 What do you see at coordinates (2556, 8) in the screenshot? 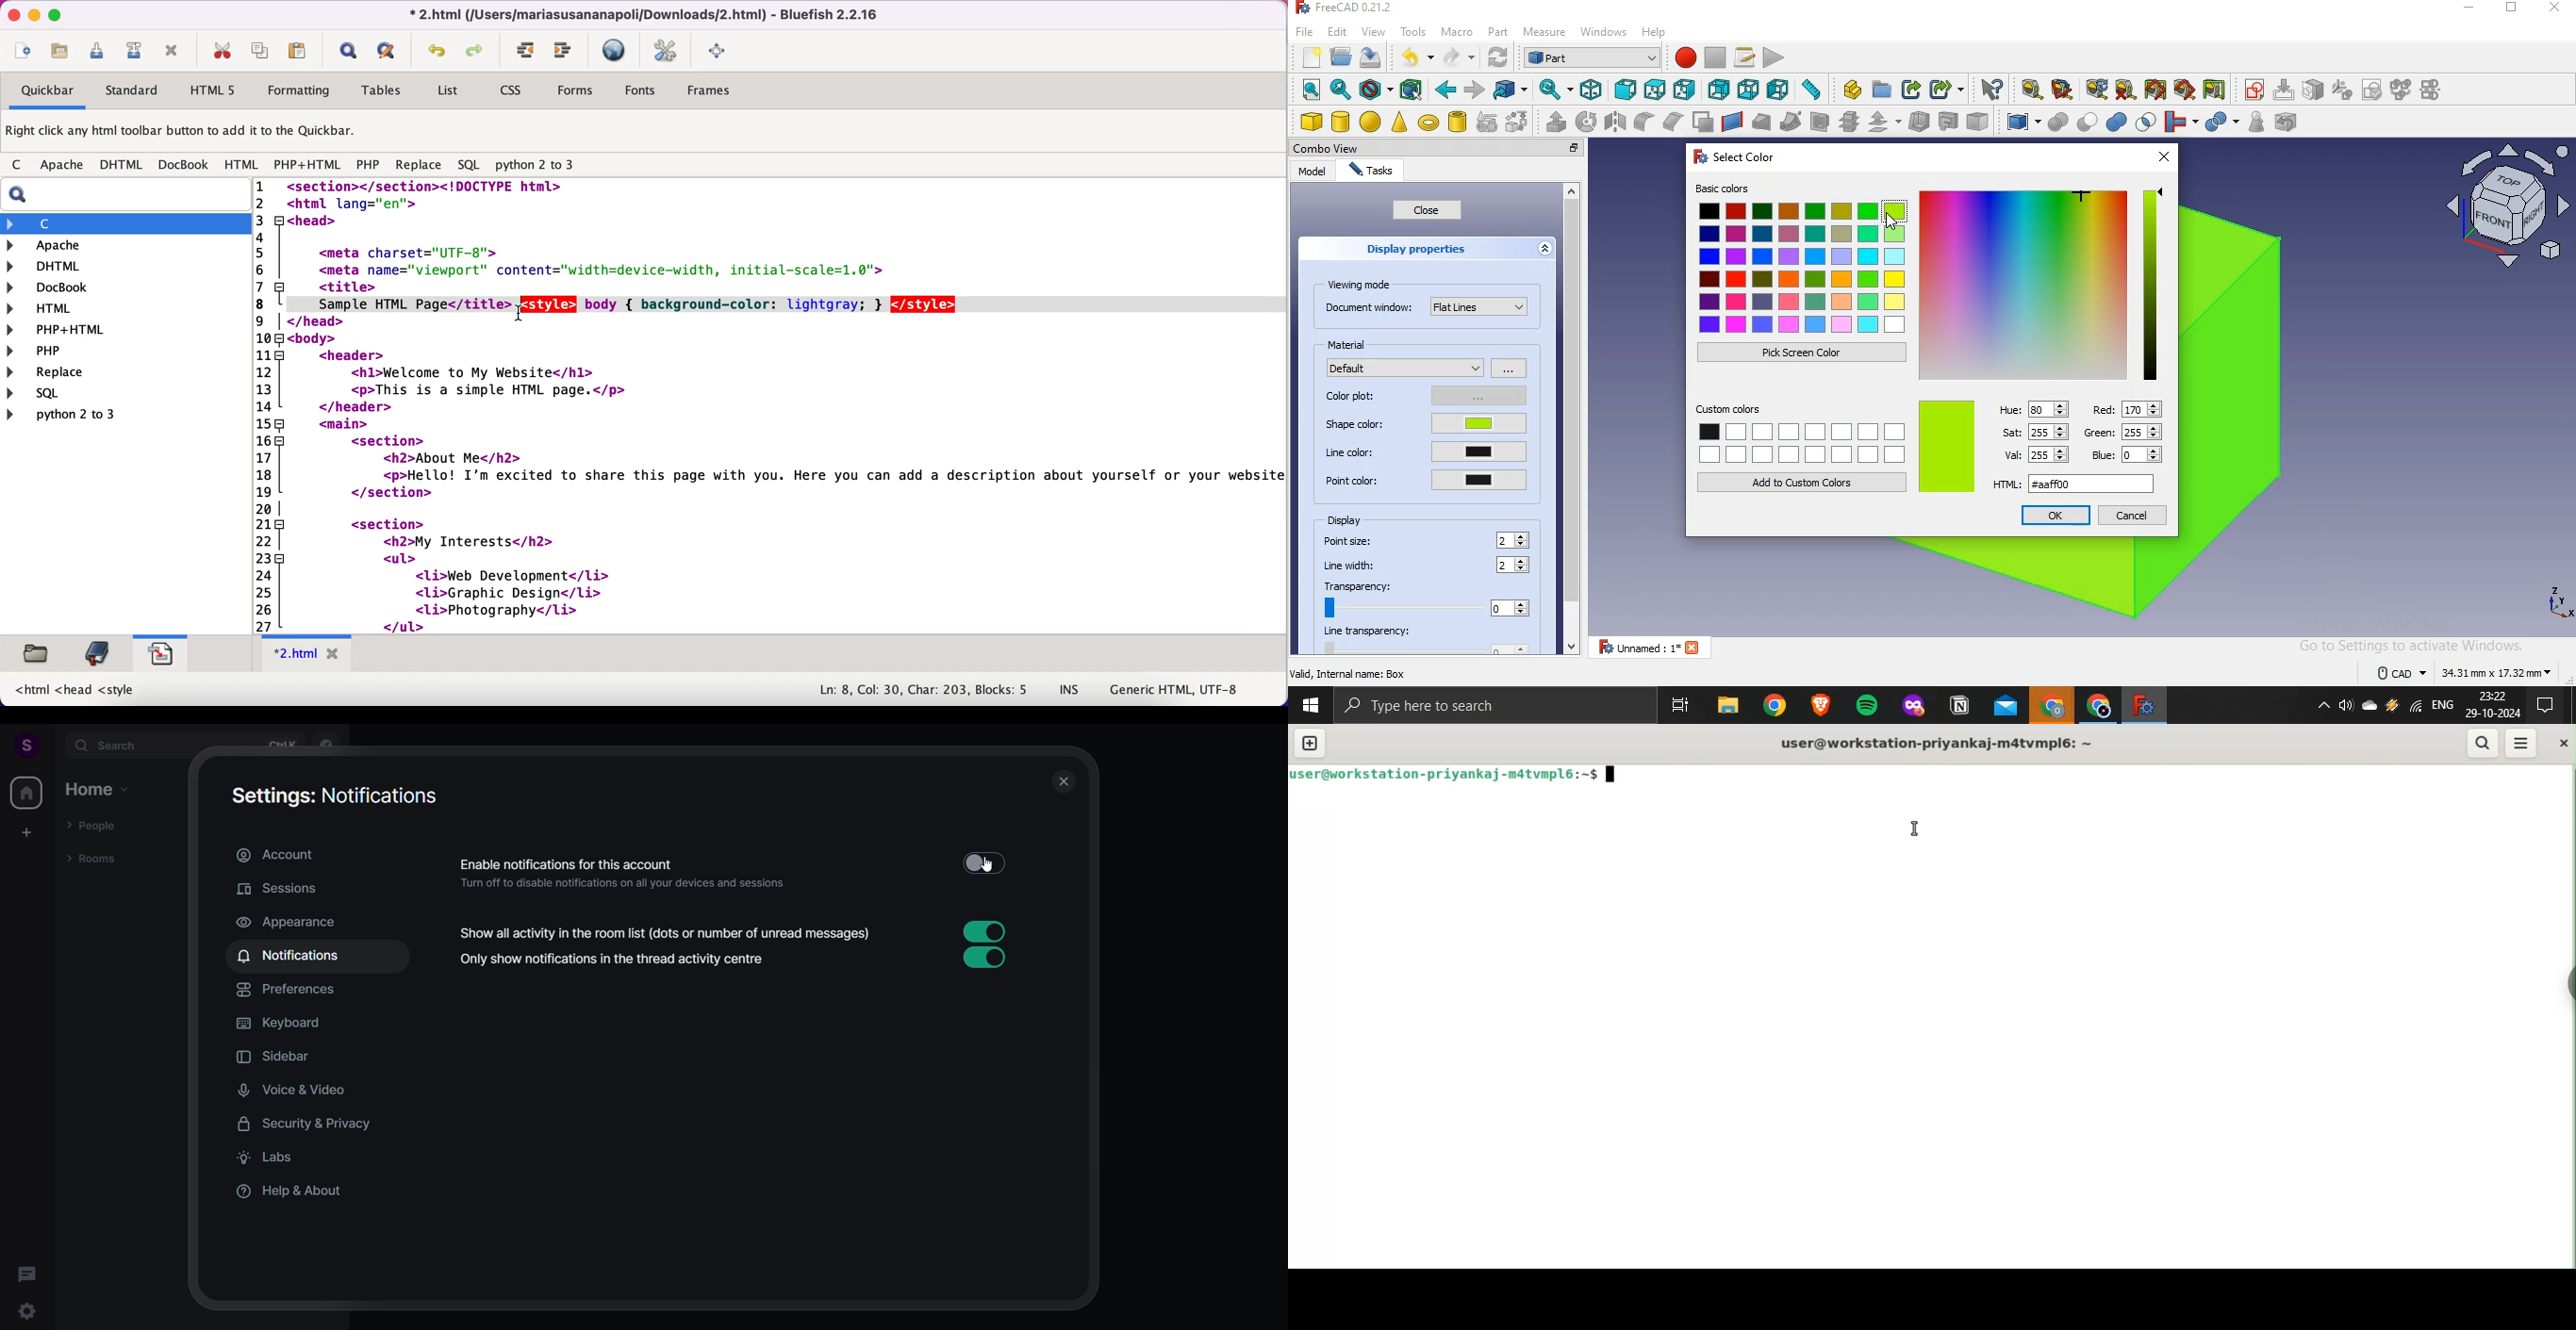
I see `close` at bounding box center [2556, 8].